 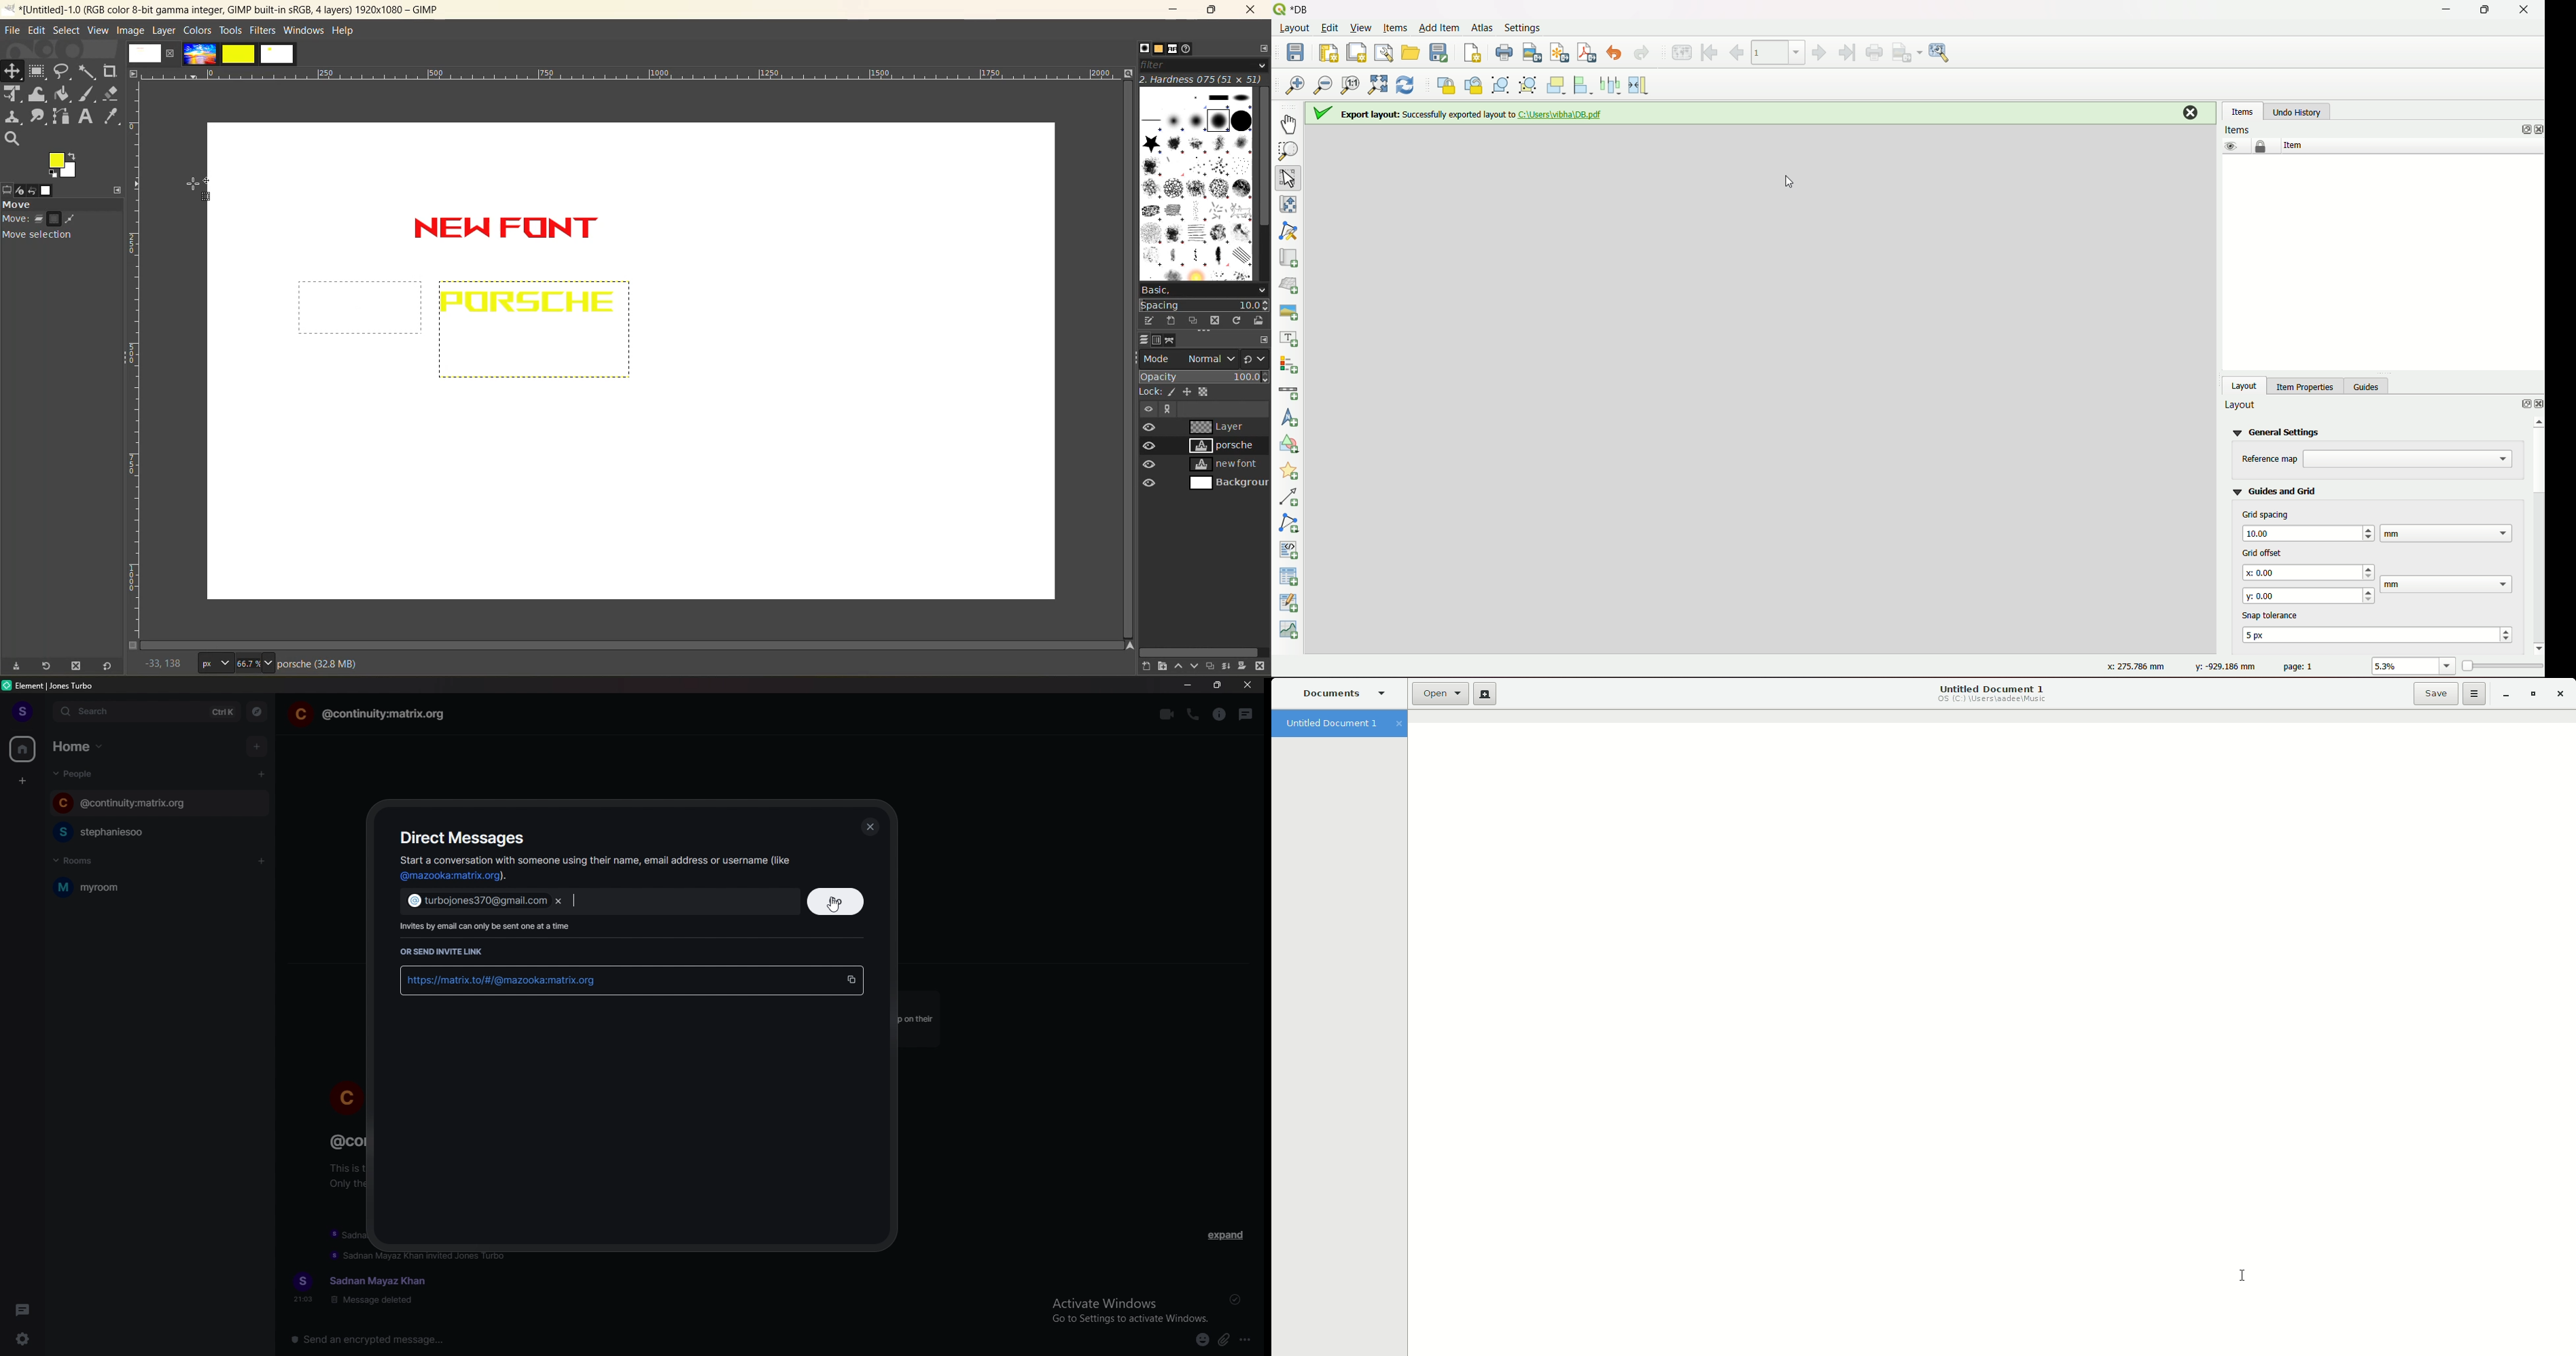 What do you see at coordinates (1142, 320) in the screenshot?
I see `edit this brush` at bounding box center [1142, 320].